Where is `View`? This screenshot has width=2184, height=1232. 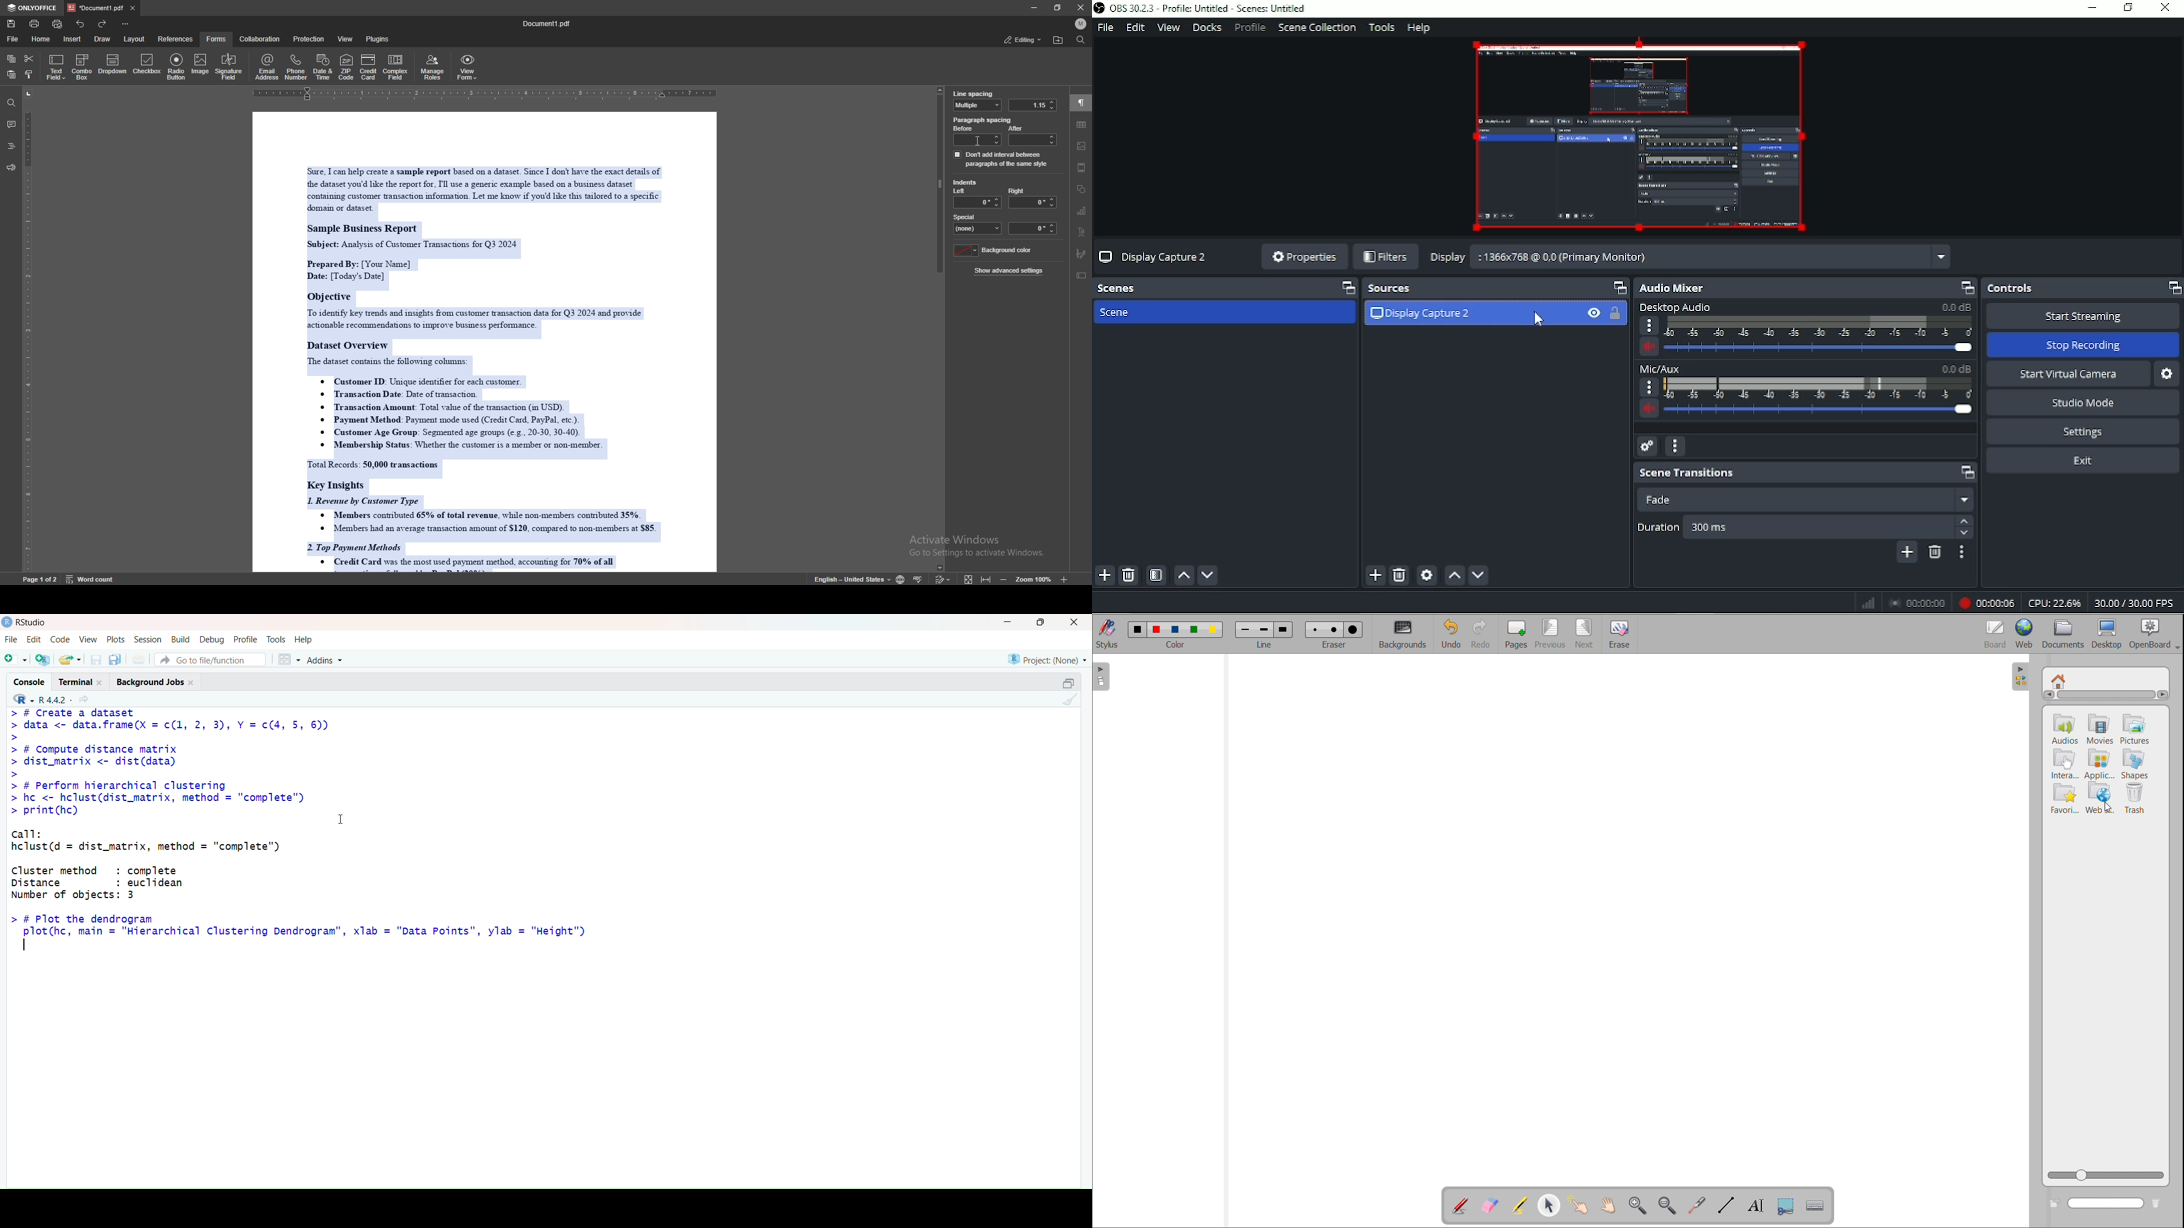 View is located at coordinates (88, 639).